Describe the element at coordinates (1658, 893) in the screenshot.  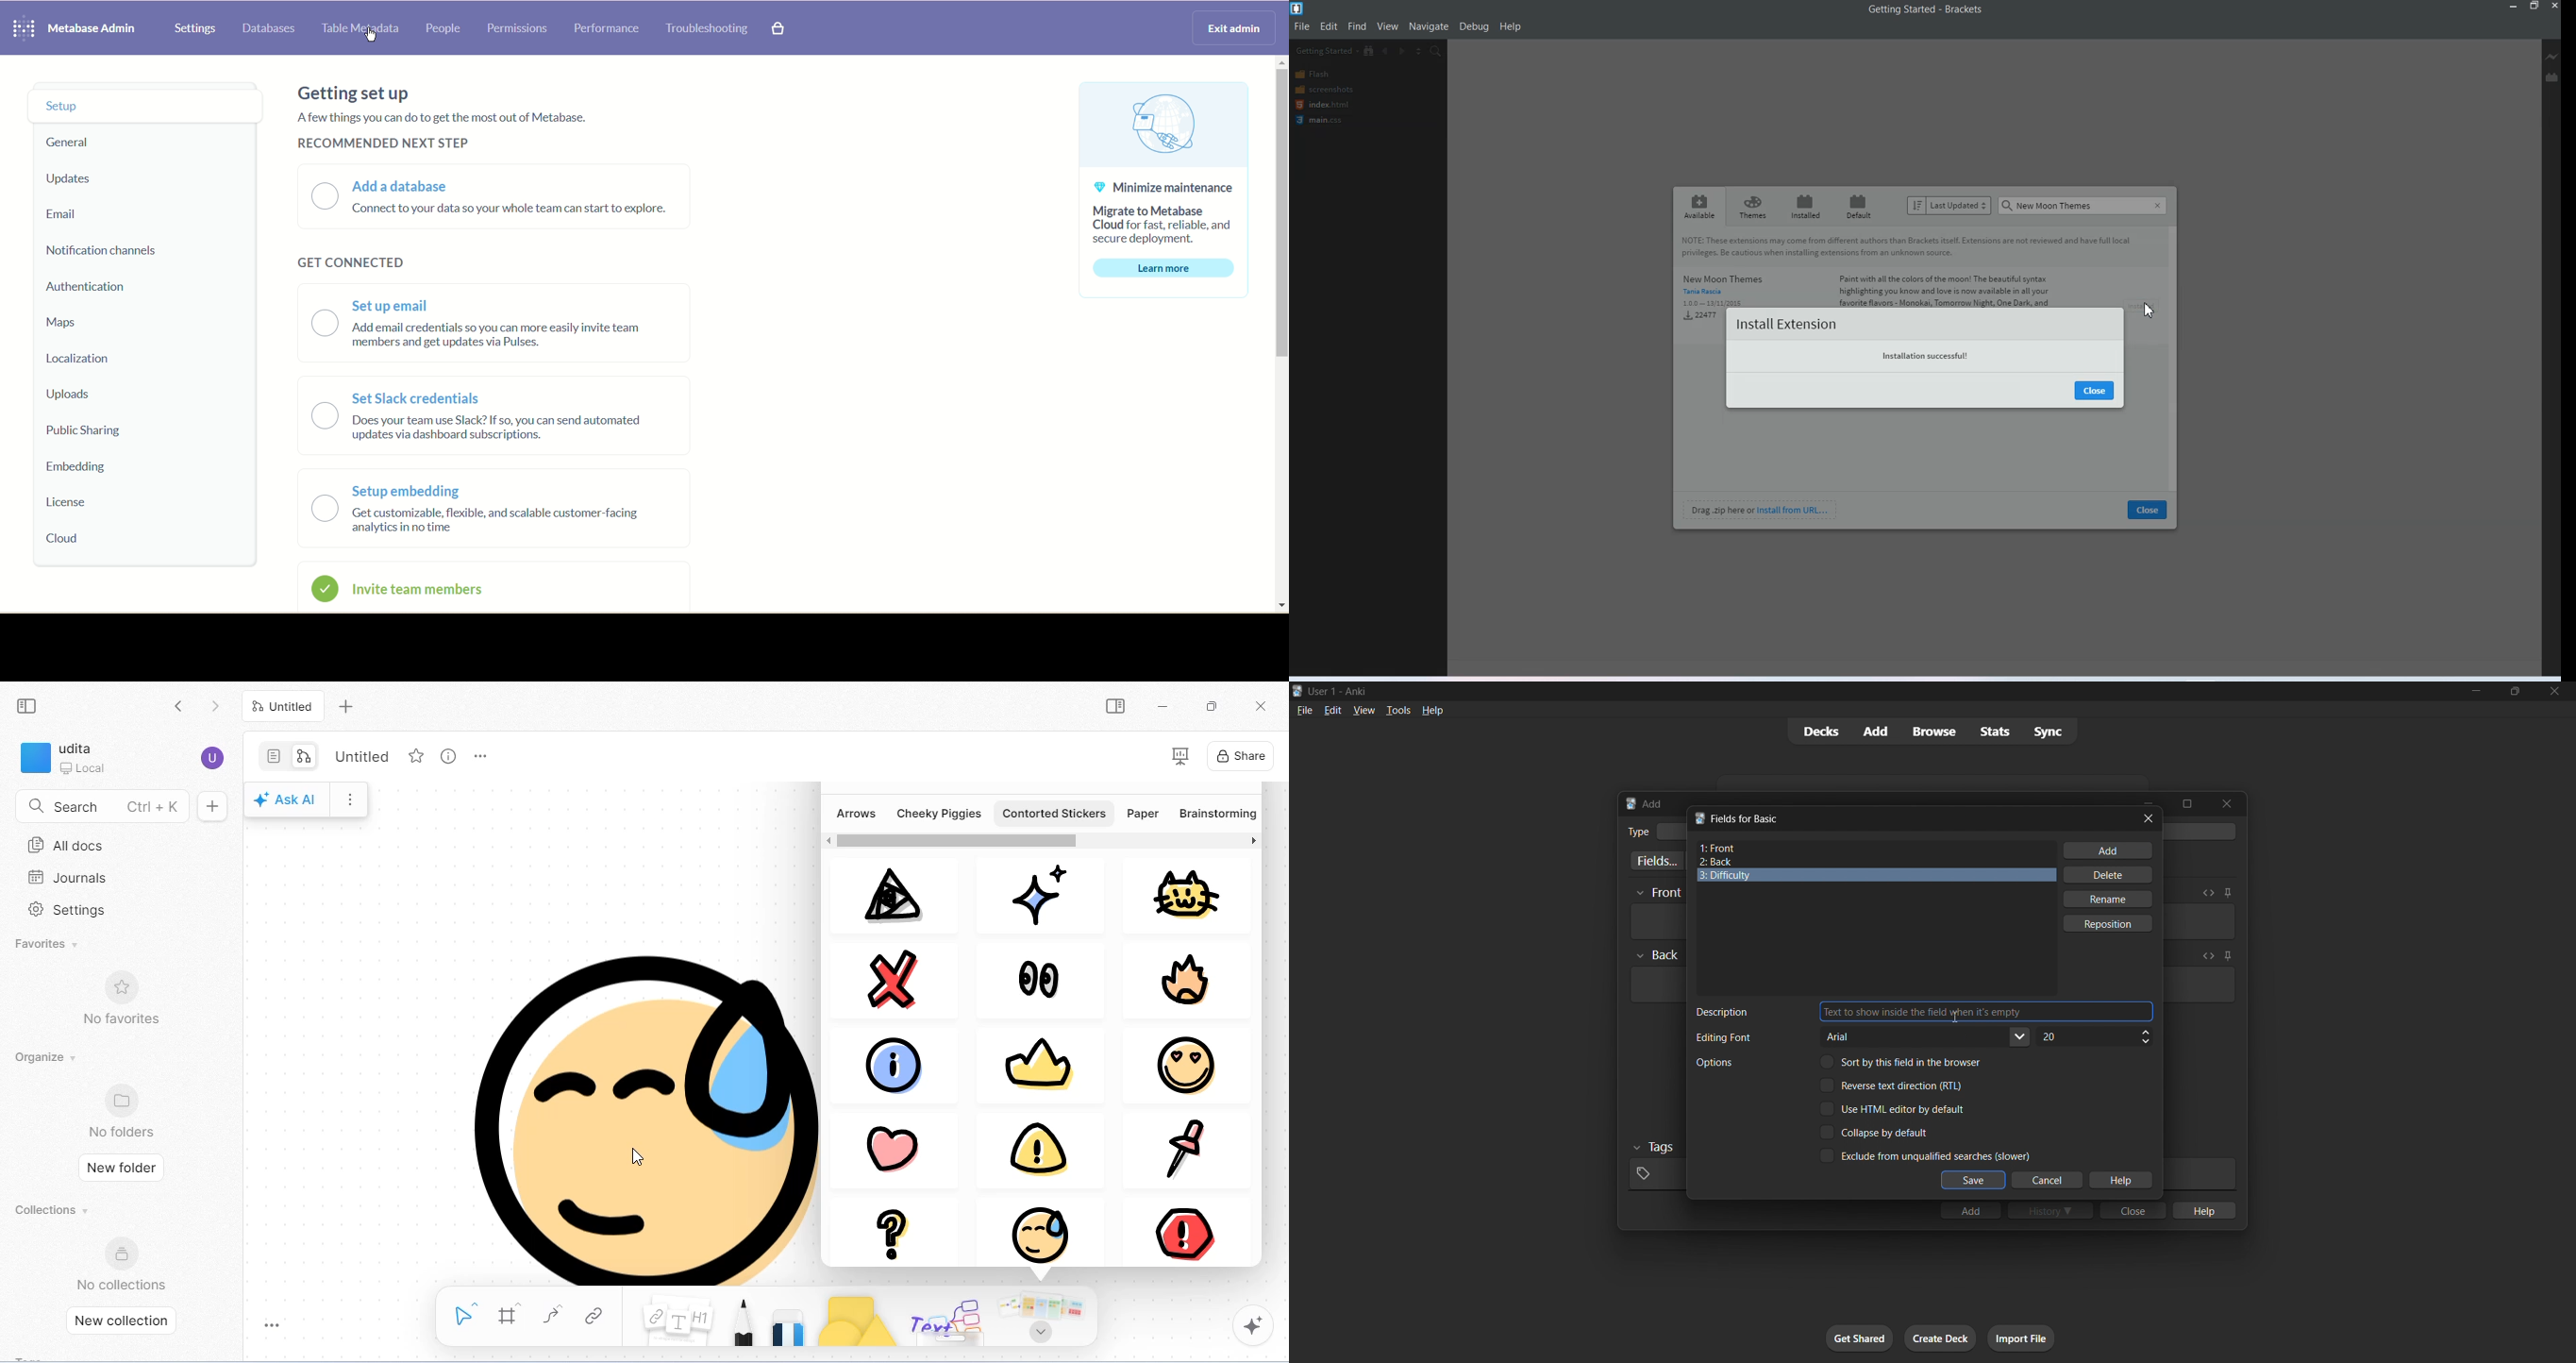
I see `` at that location.